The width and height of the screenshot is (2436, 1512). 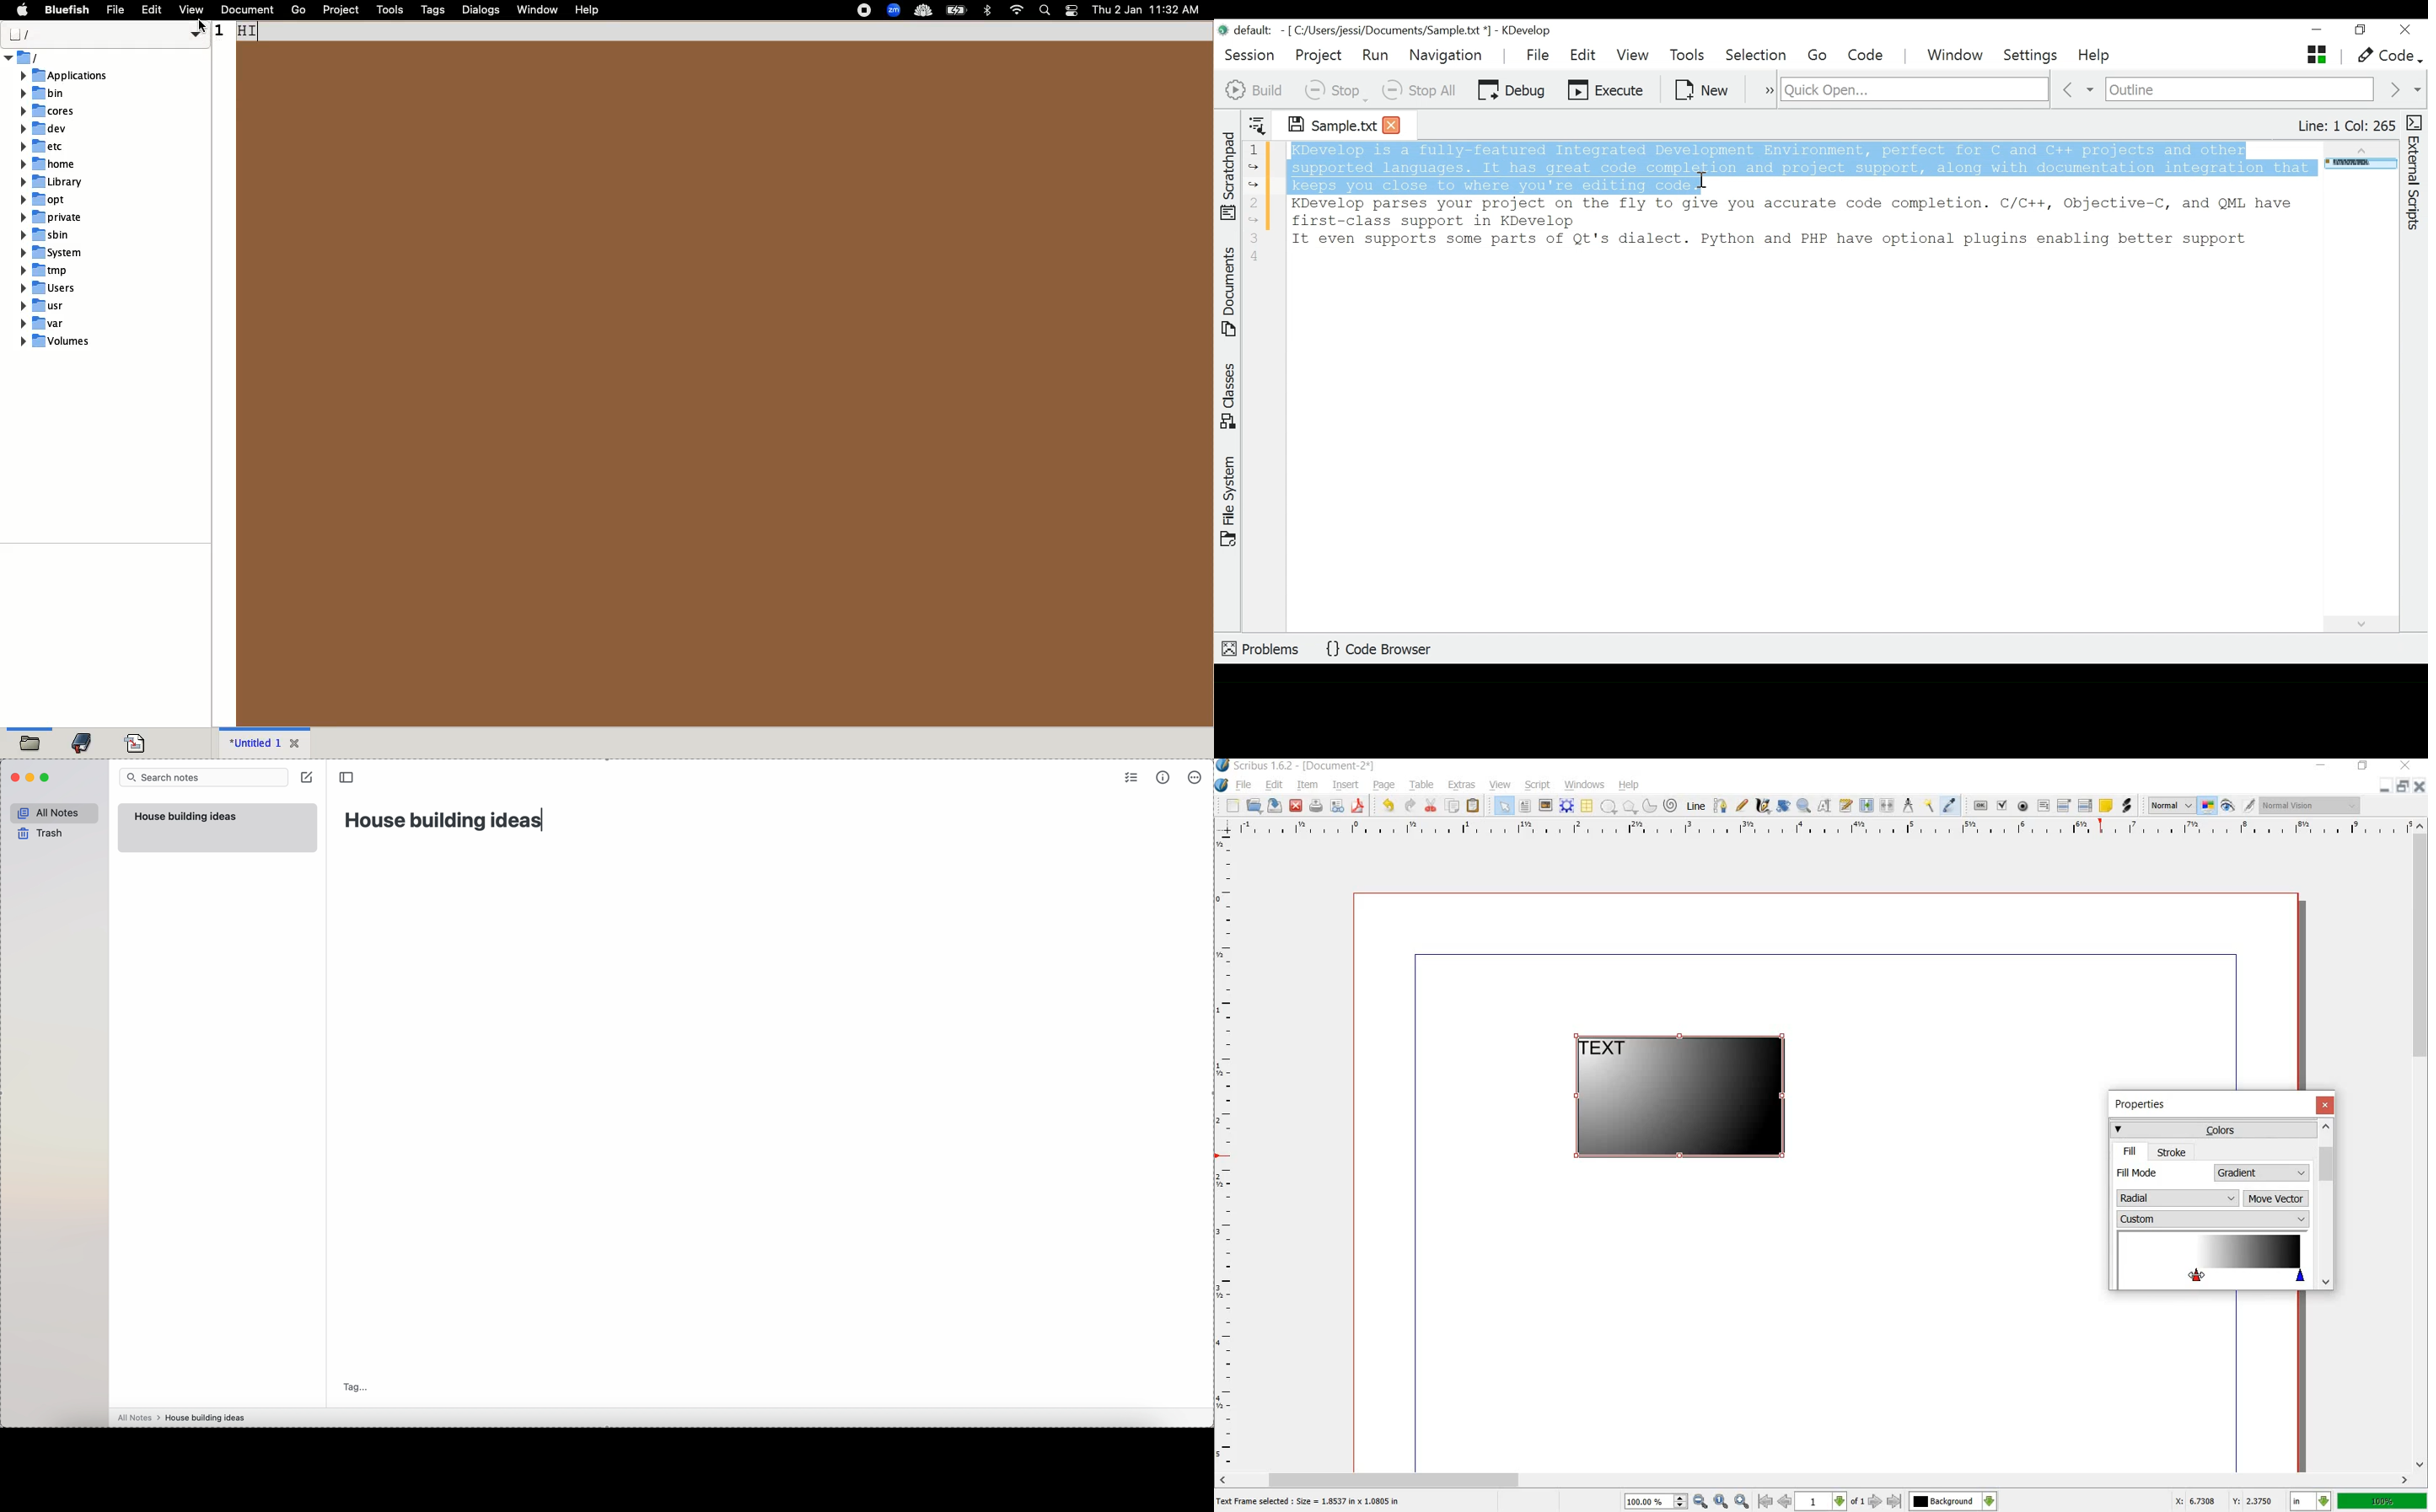 I want to click on print, so click(x=1316, y=806).